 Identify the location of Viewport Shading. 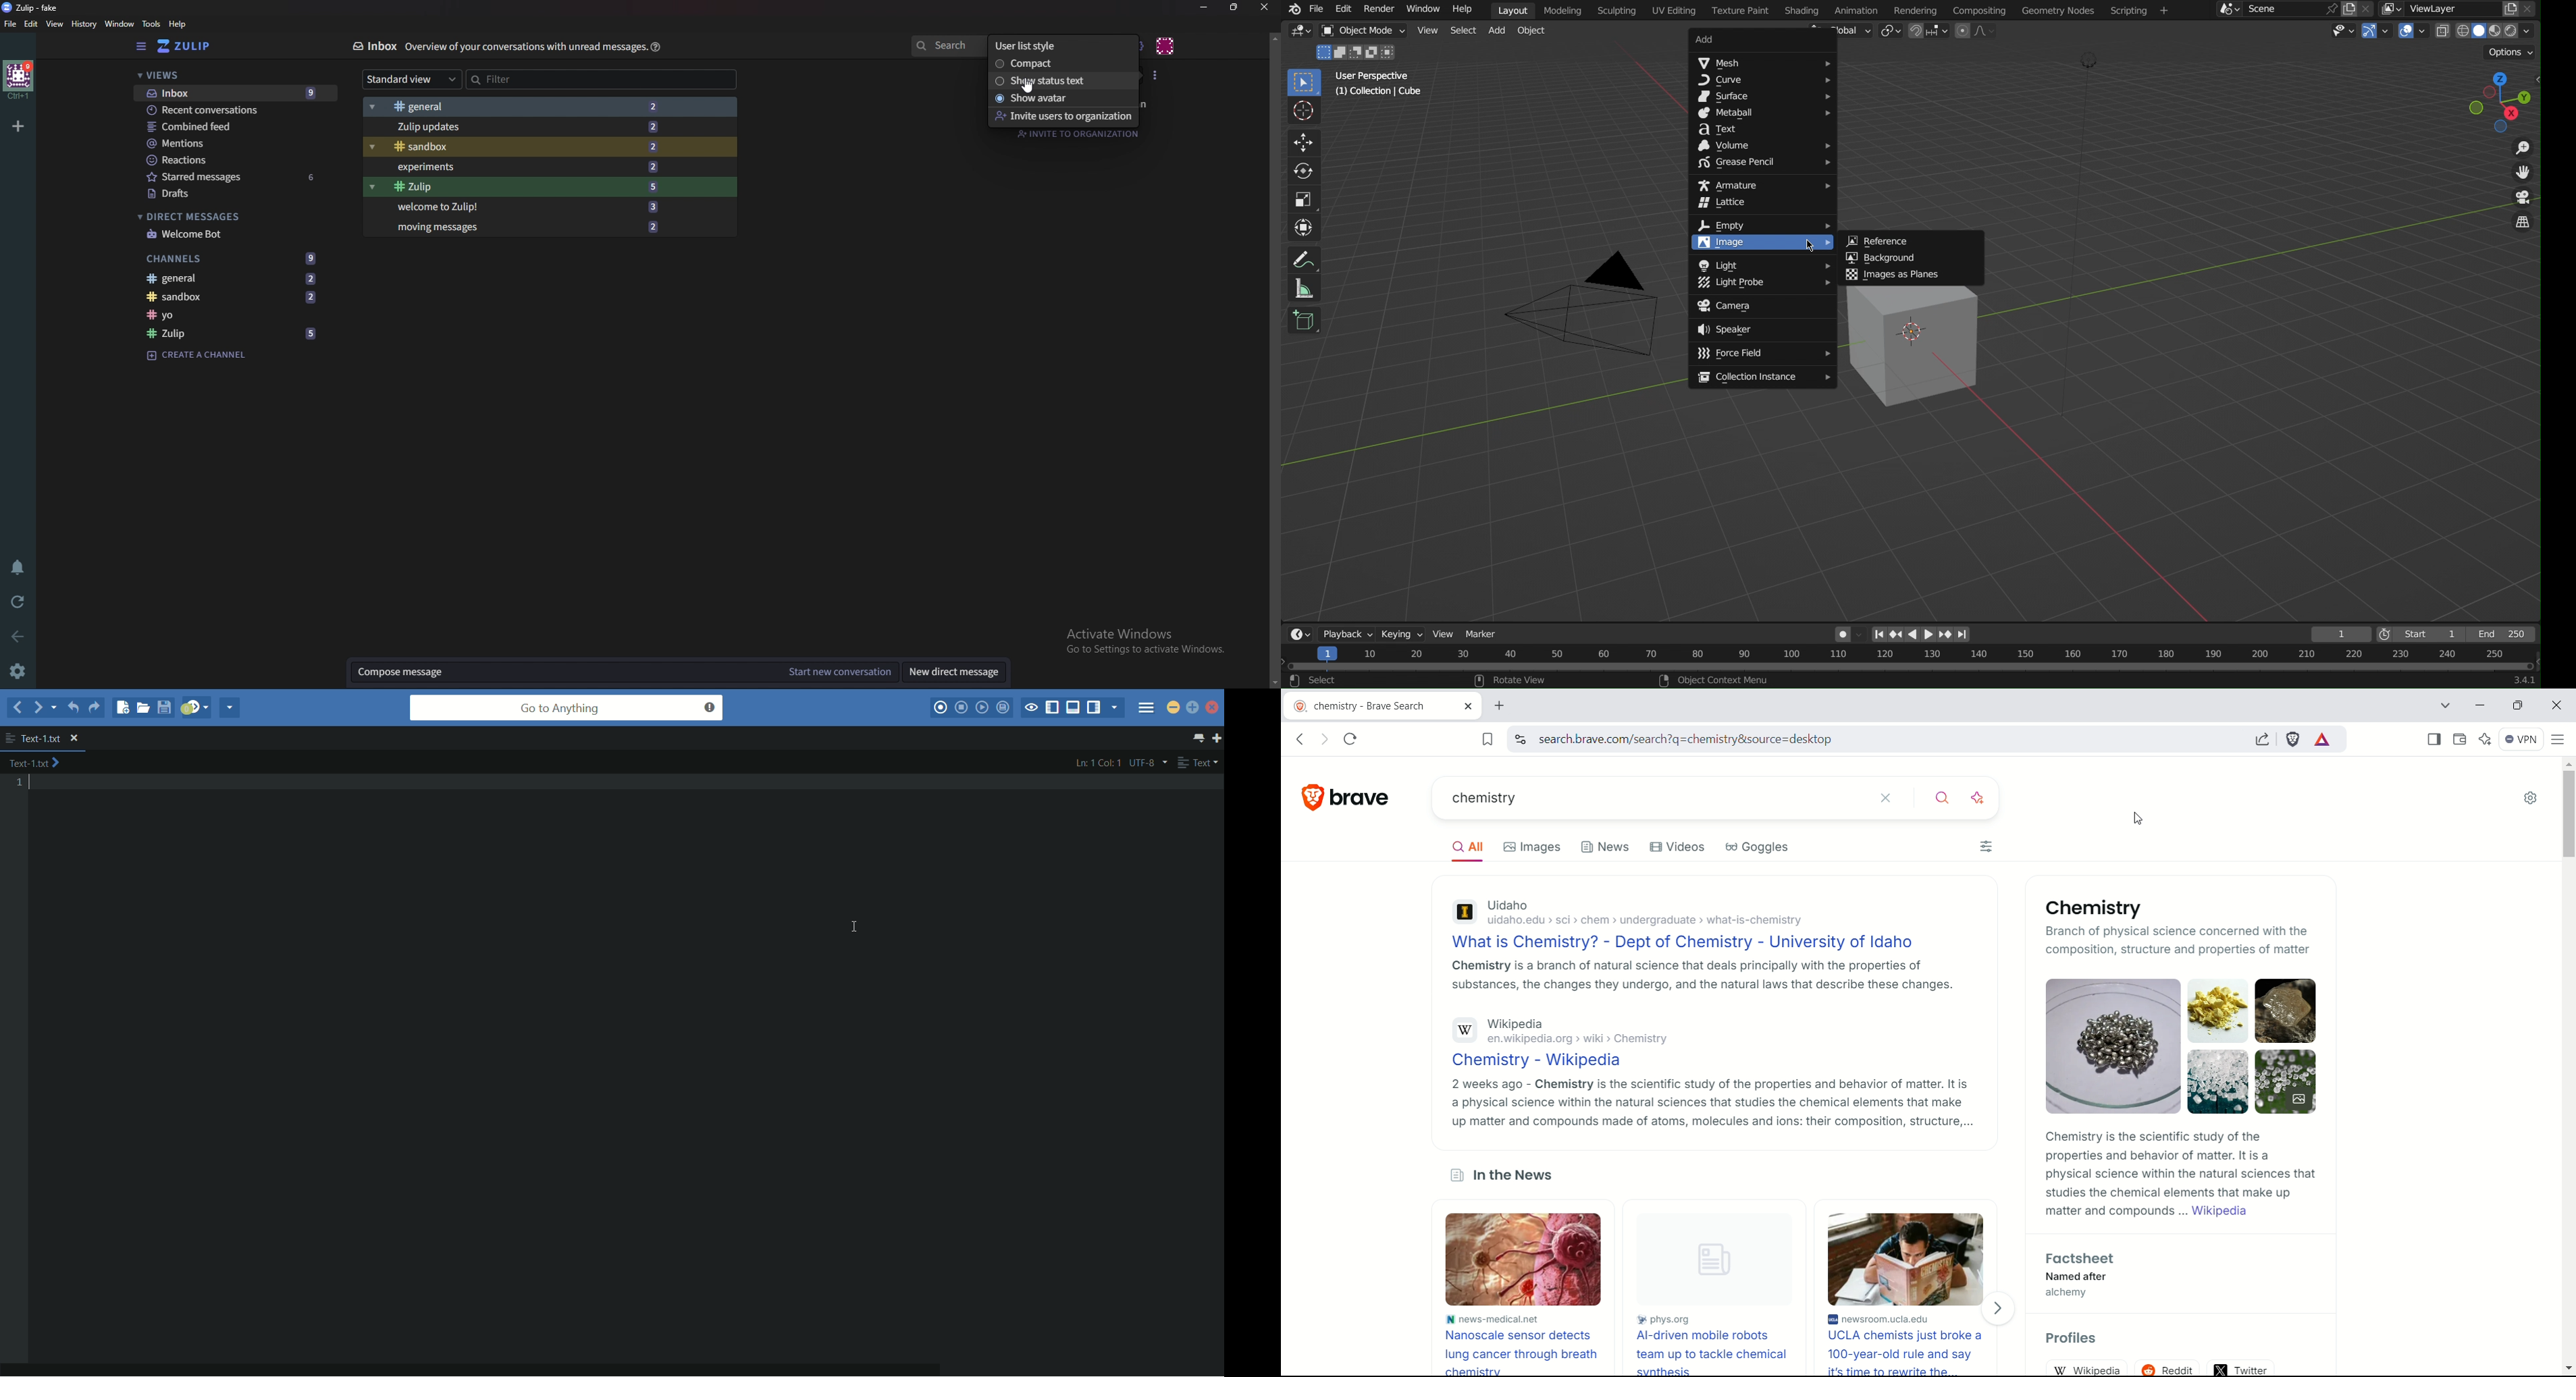
(2488, 30).